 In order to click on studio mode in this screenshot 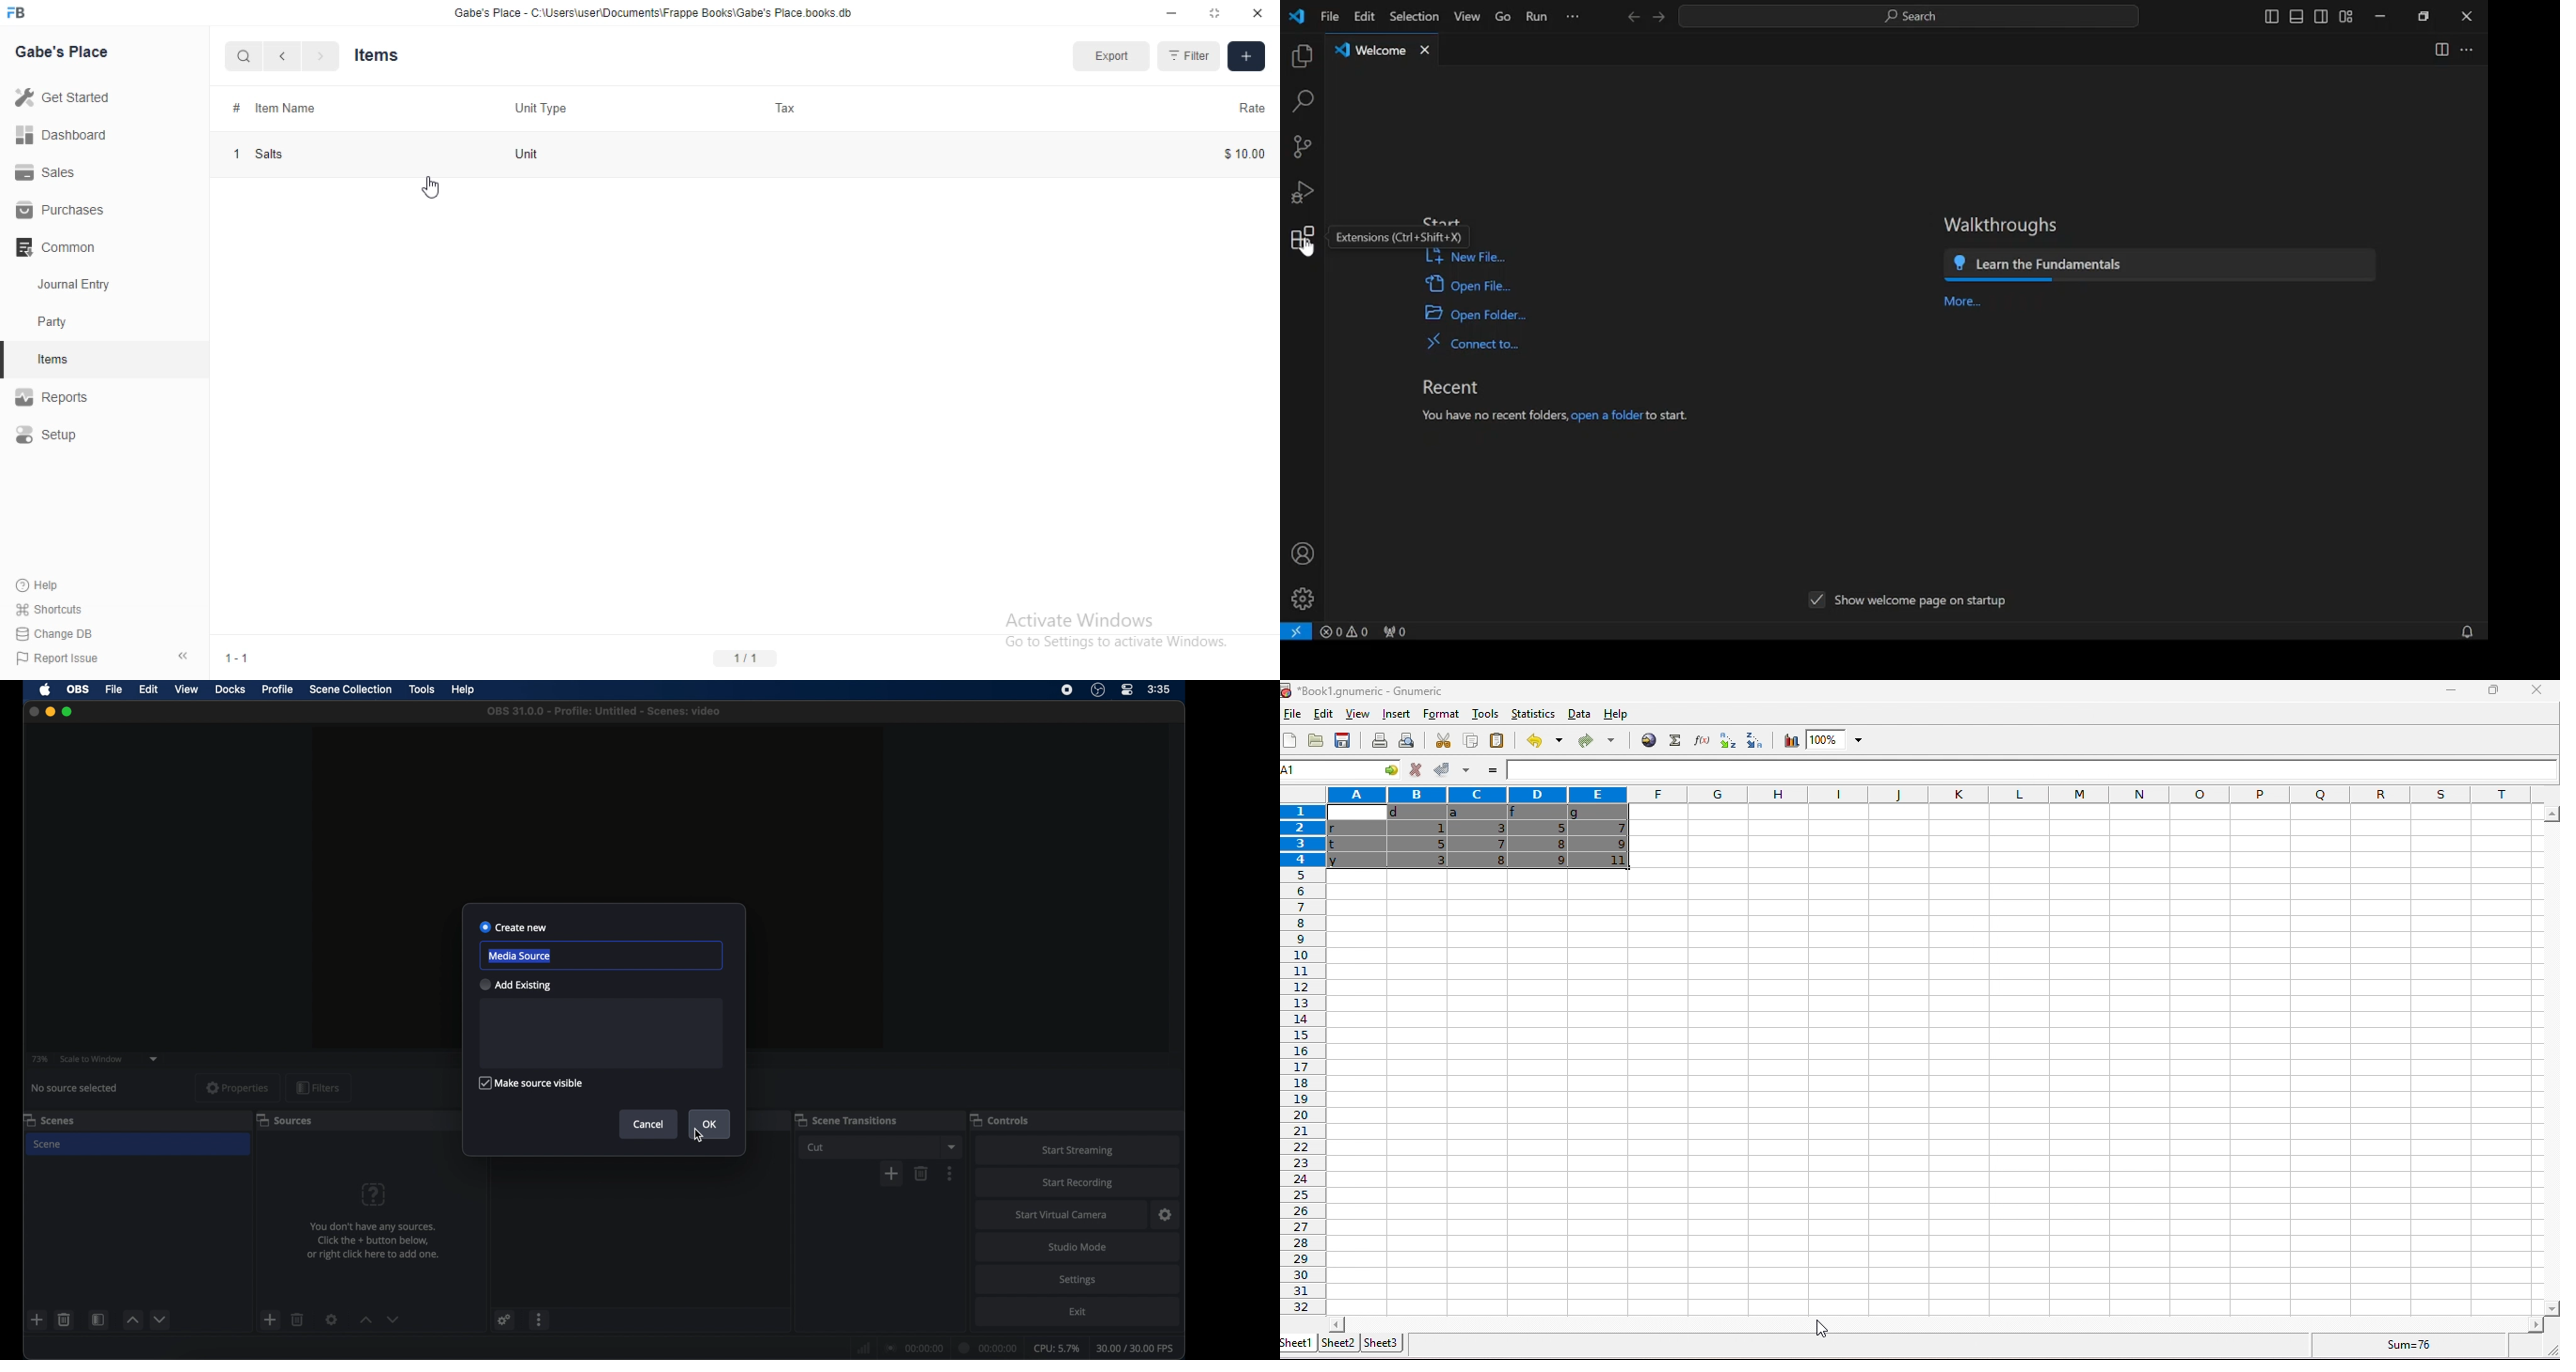, I will do `click(1079, 1247)`.